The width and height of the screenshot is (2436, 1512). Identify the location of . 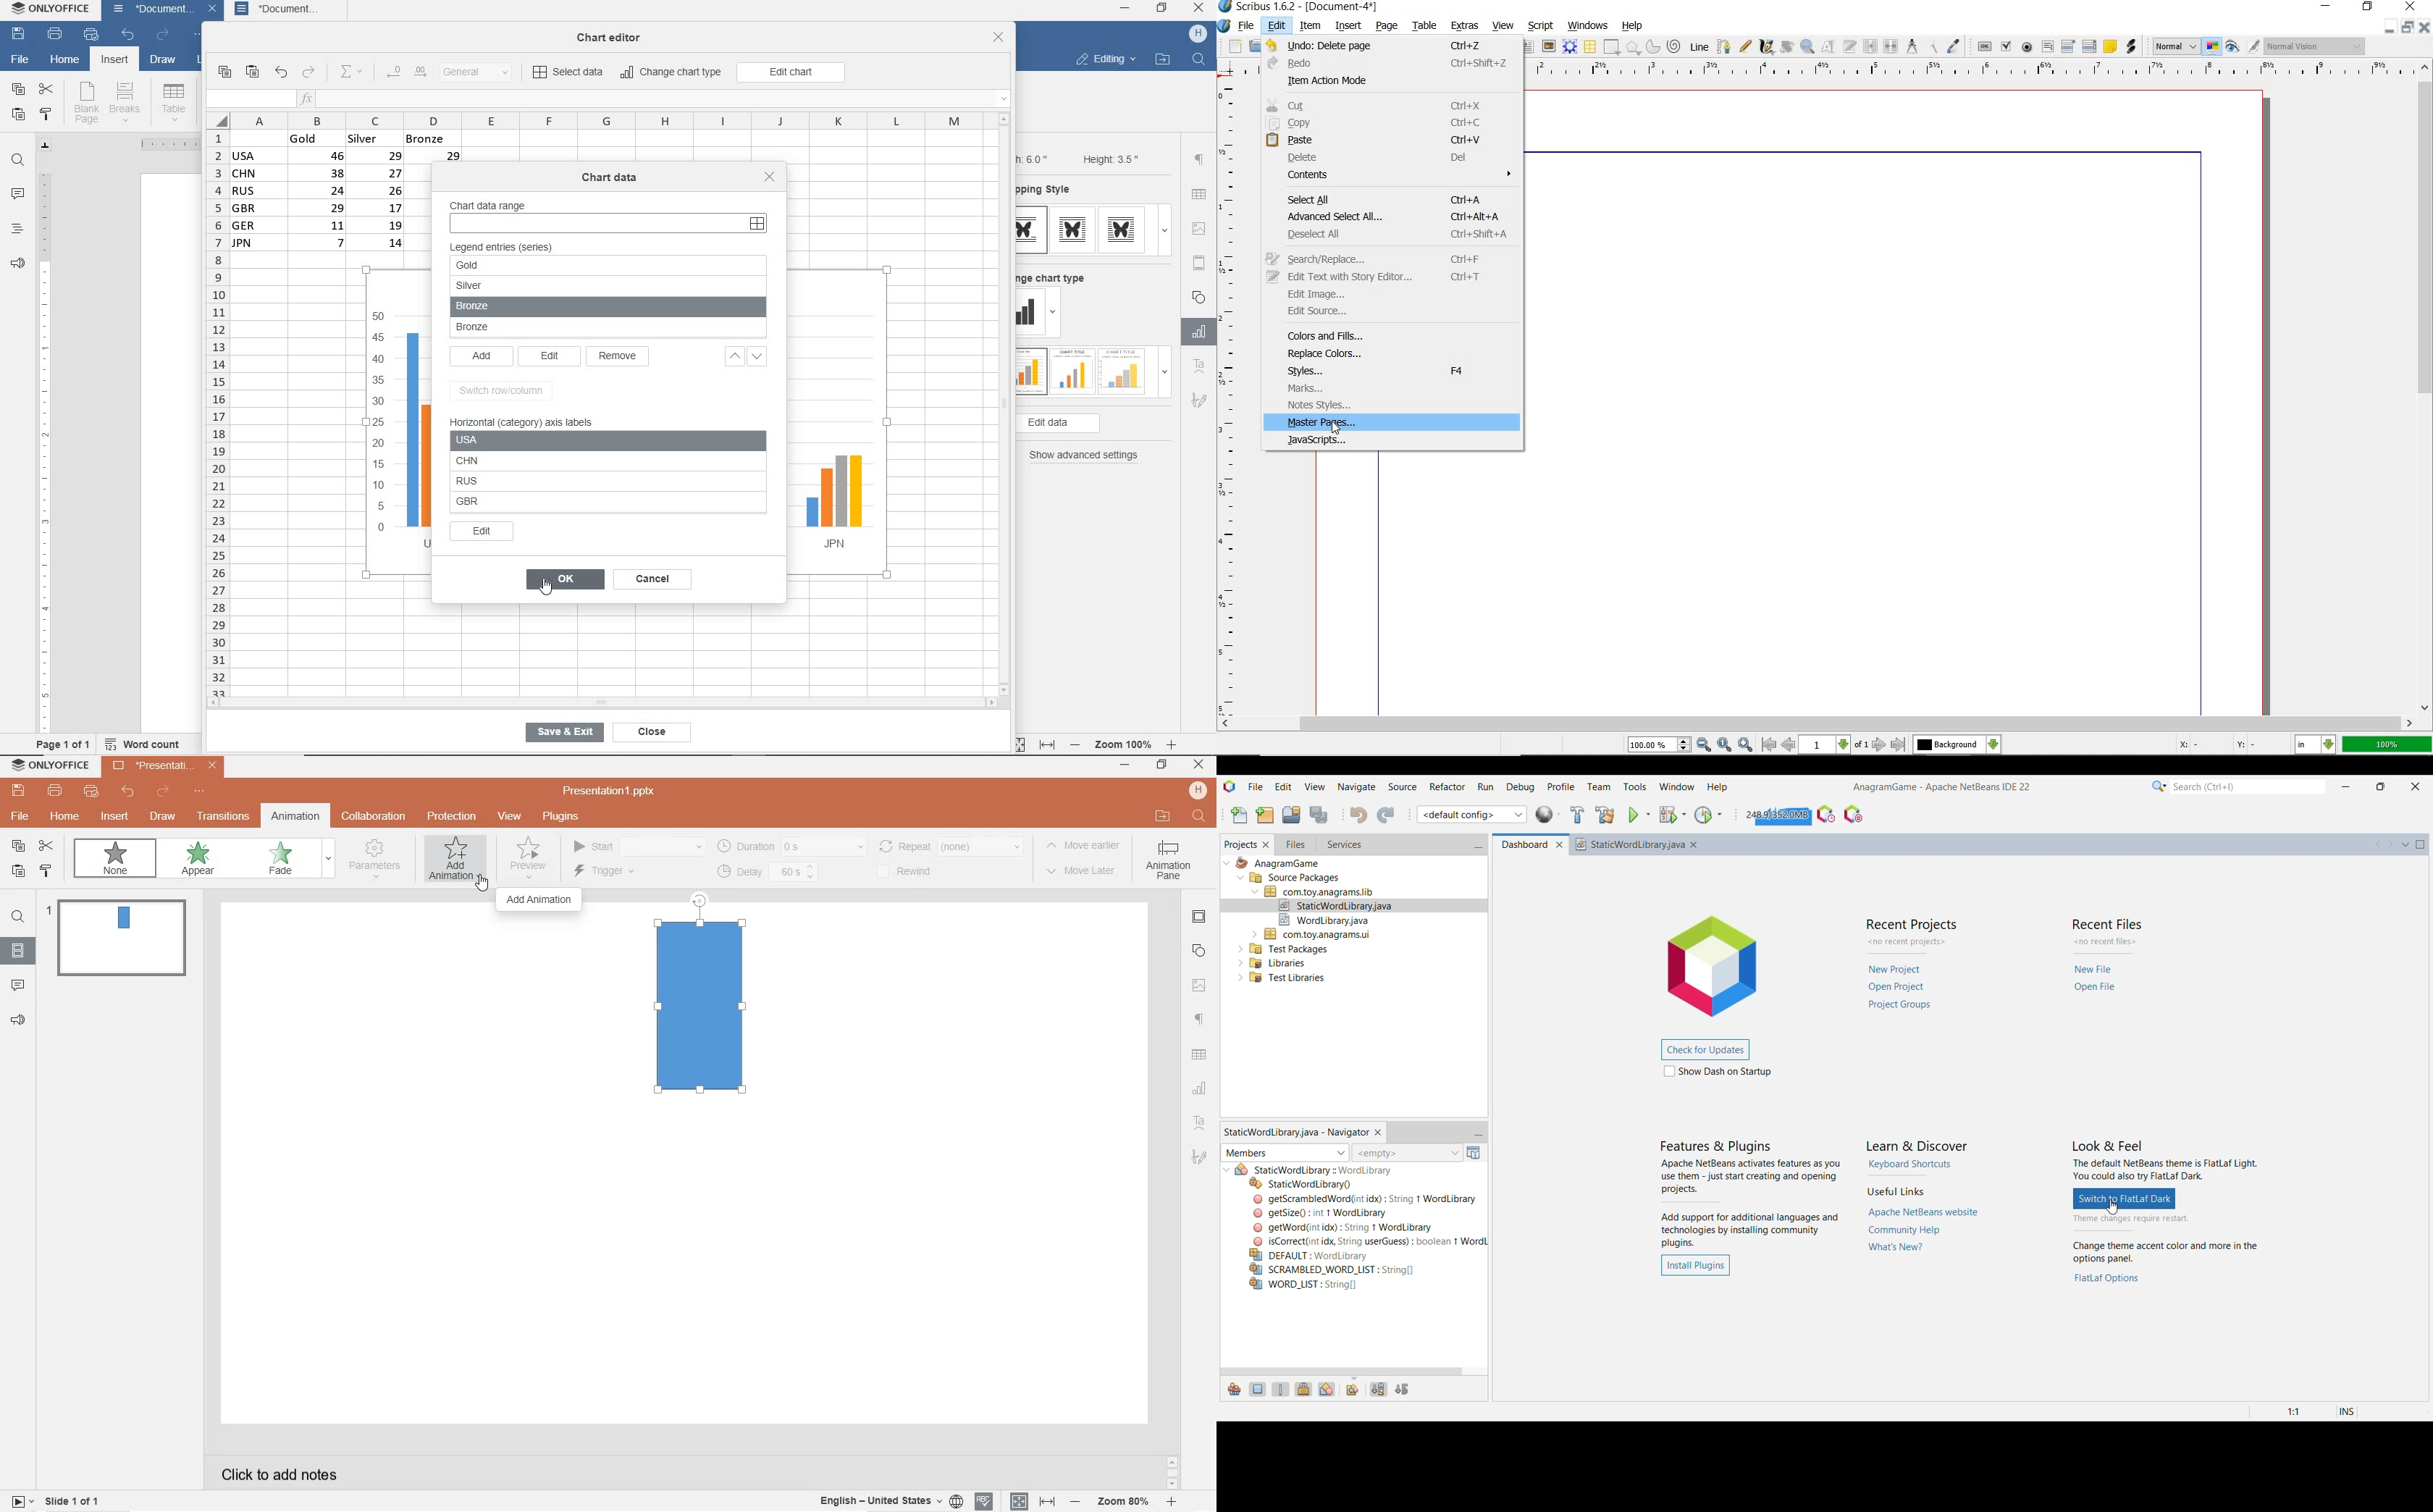
(1368, 1241).